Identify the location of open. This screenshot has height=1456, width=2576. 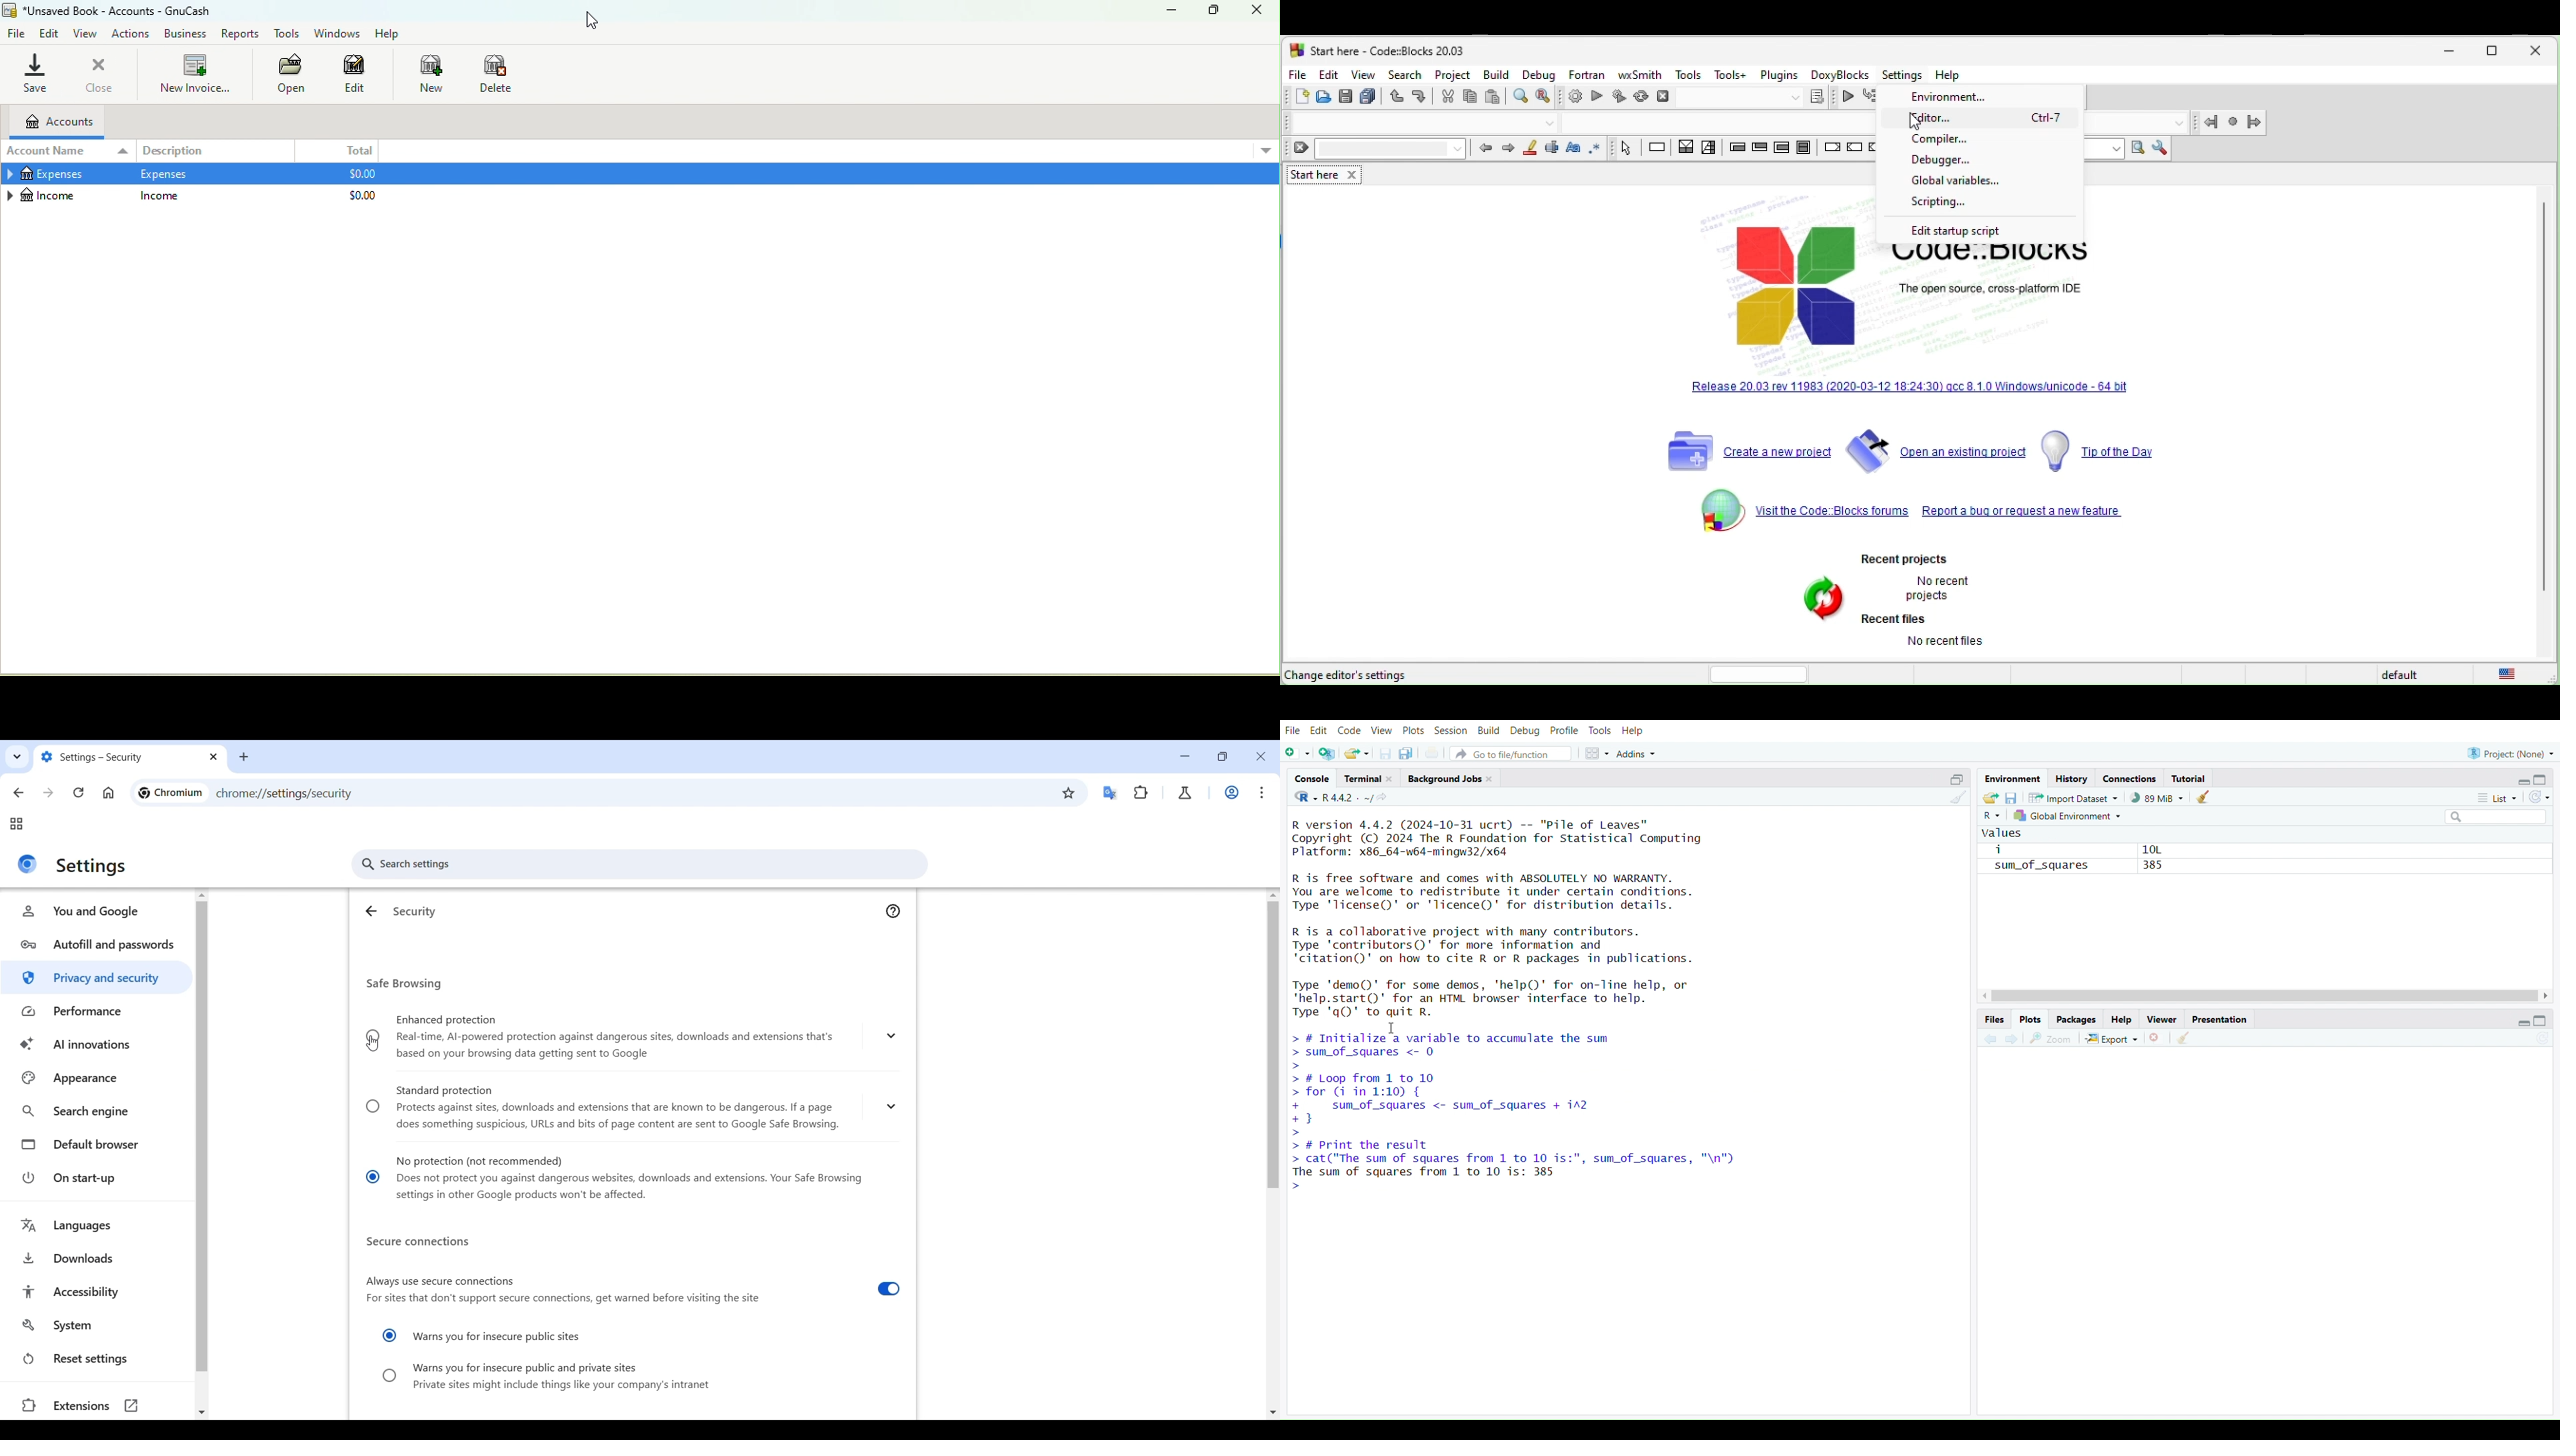
(1325, 97).